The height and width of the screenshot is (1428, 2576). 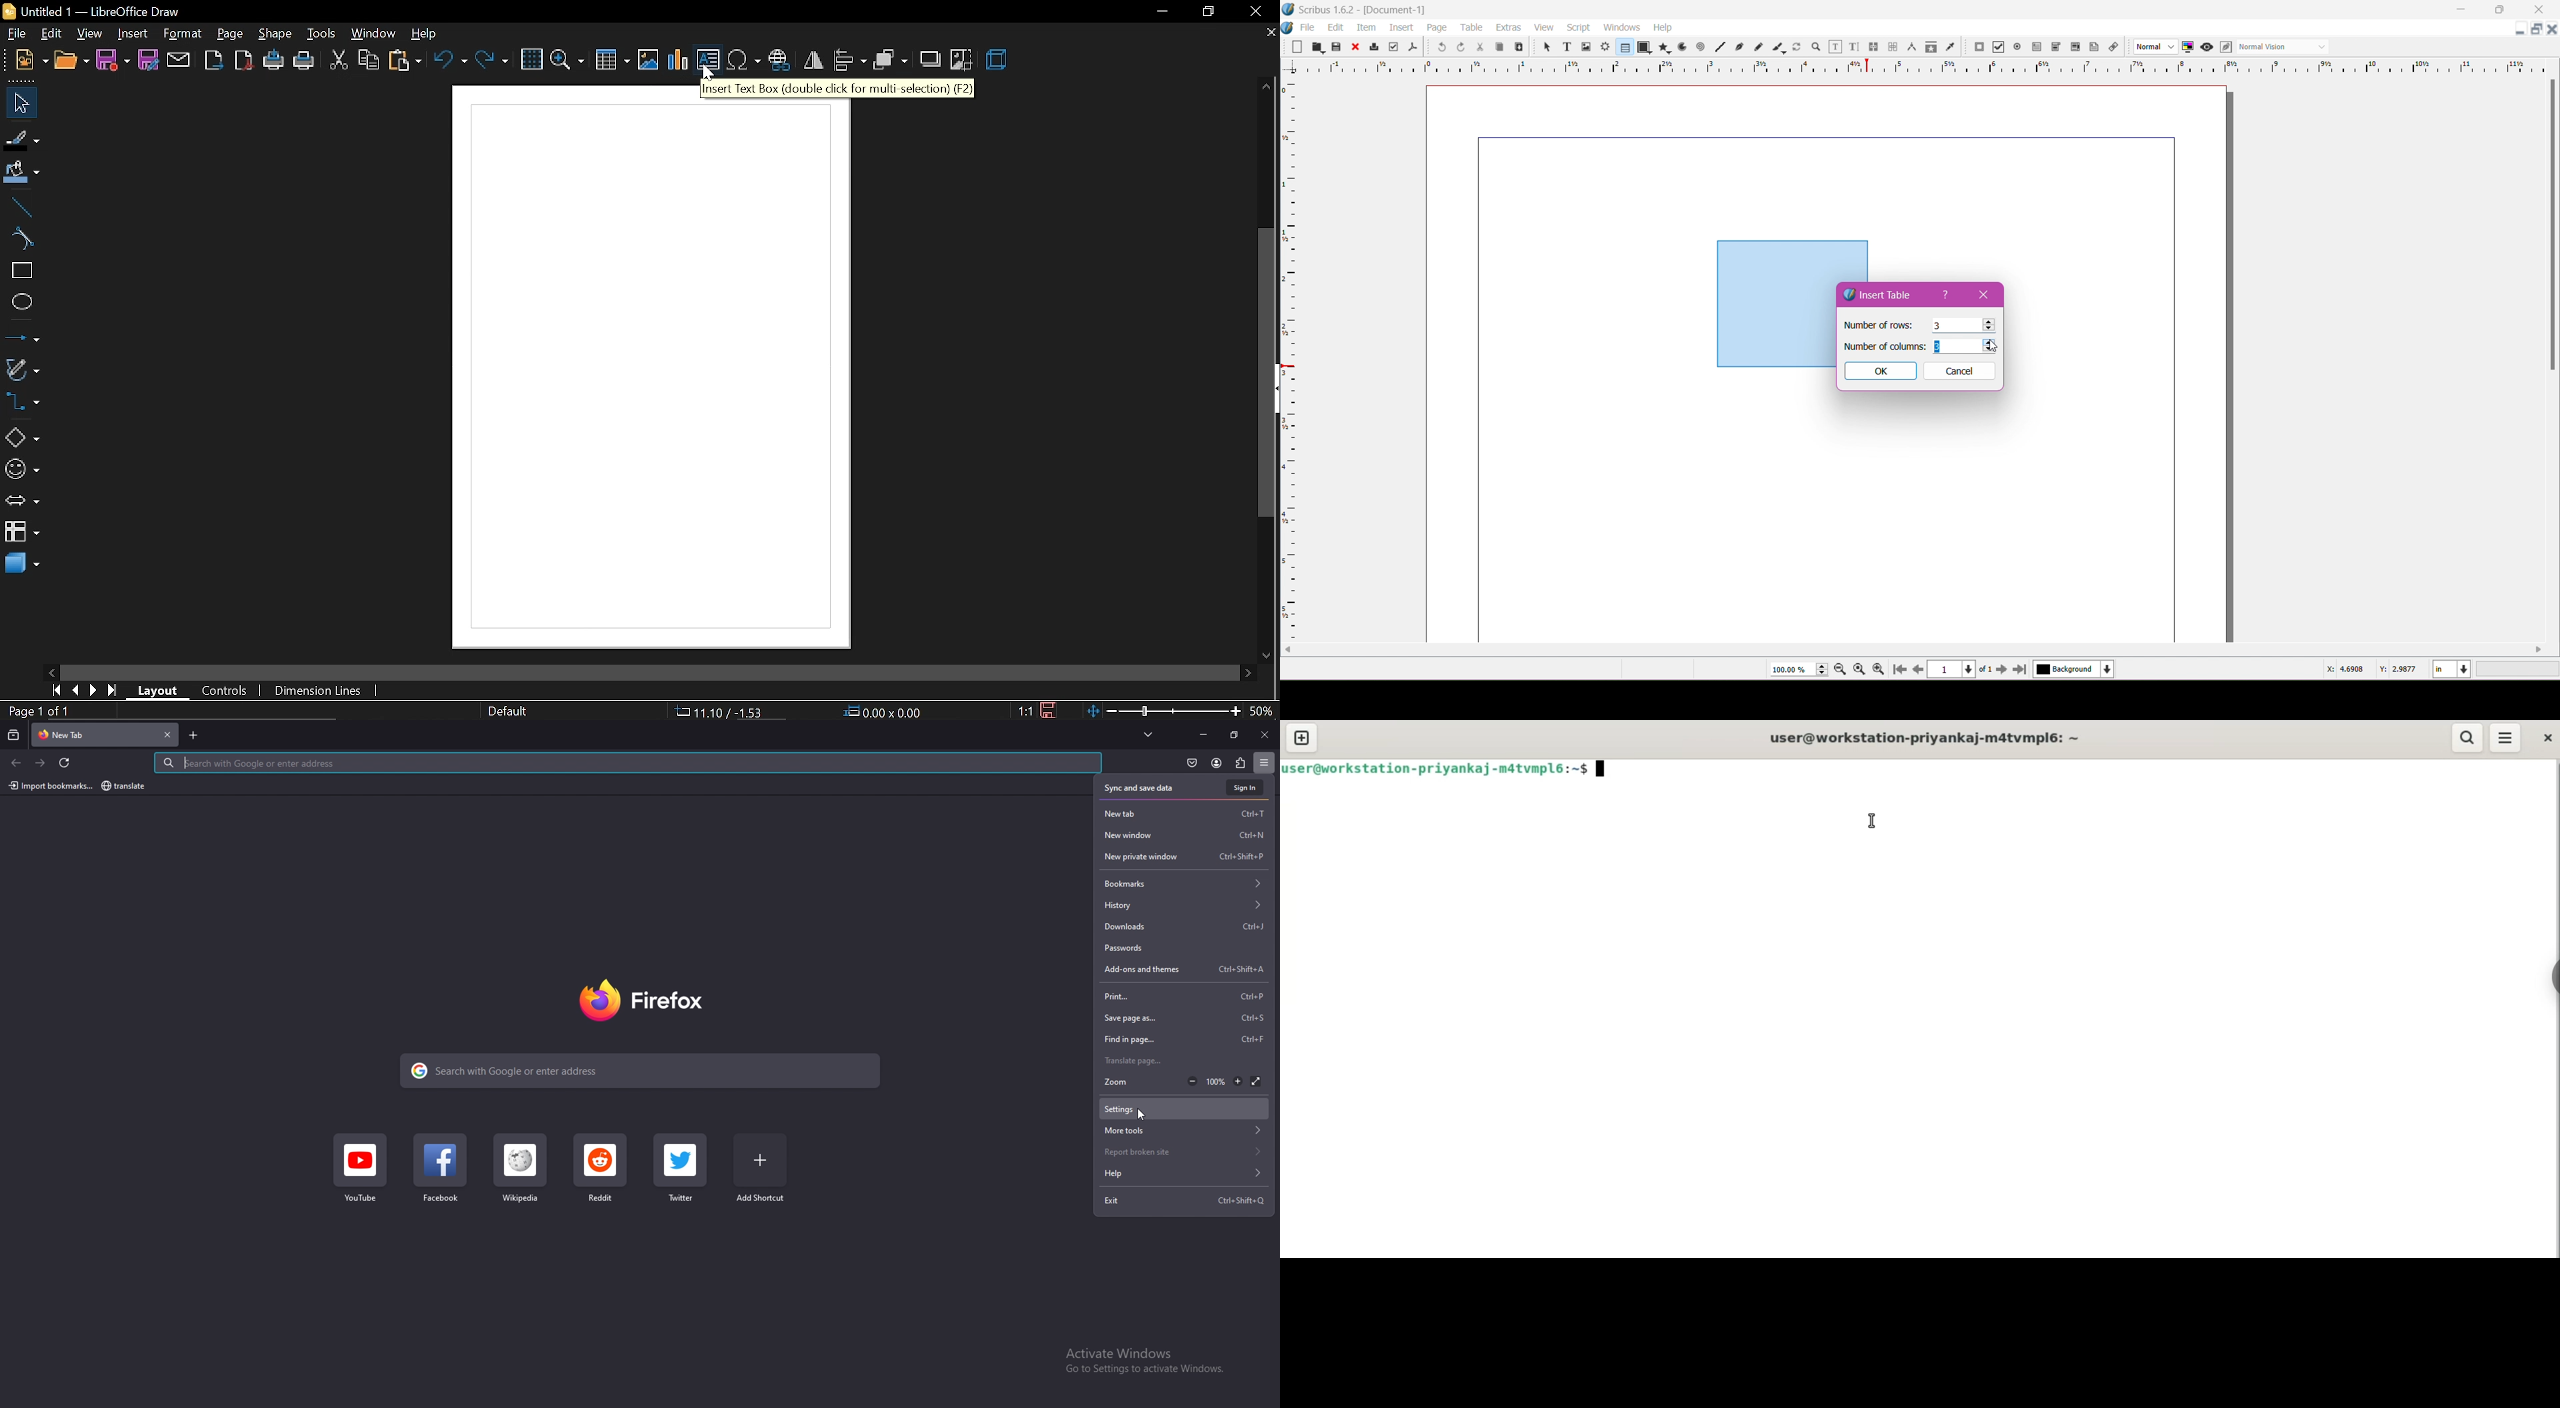 What do you see at coordinates (932, 58) in the screenshot?
I see `shadow` at bounding box center [932, 58].